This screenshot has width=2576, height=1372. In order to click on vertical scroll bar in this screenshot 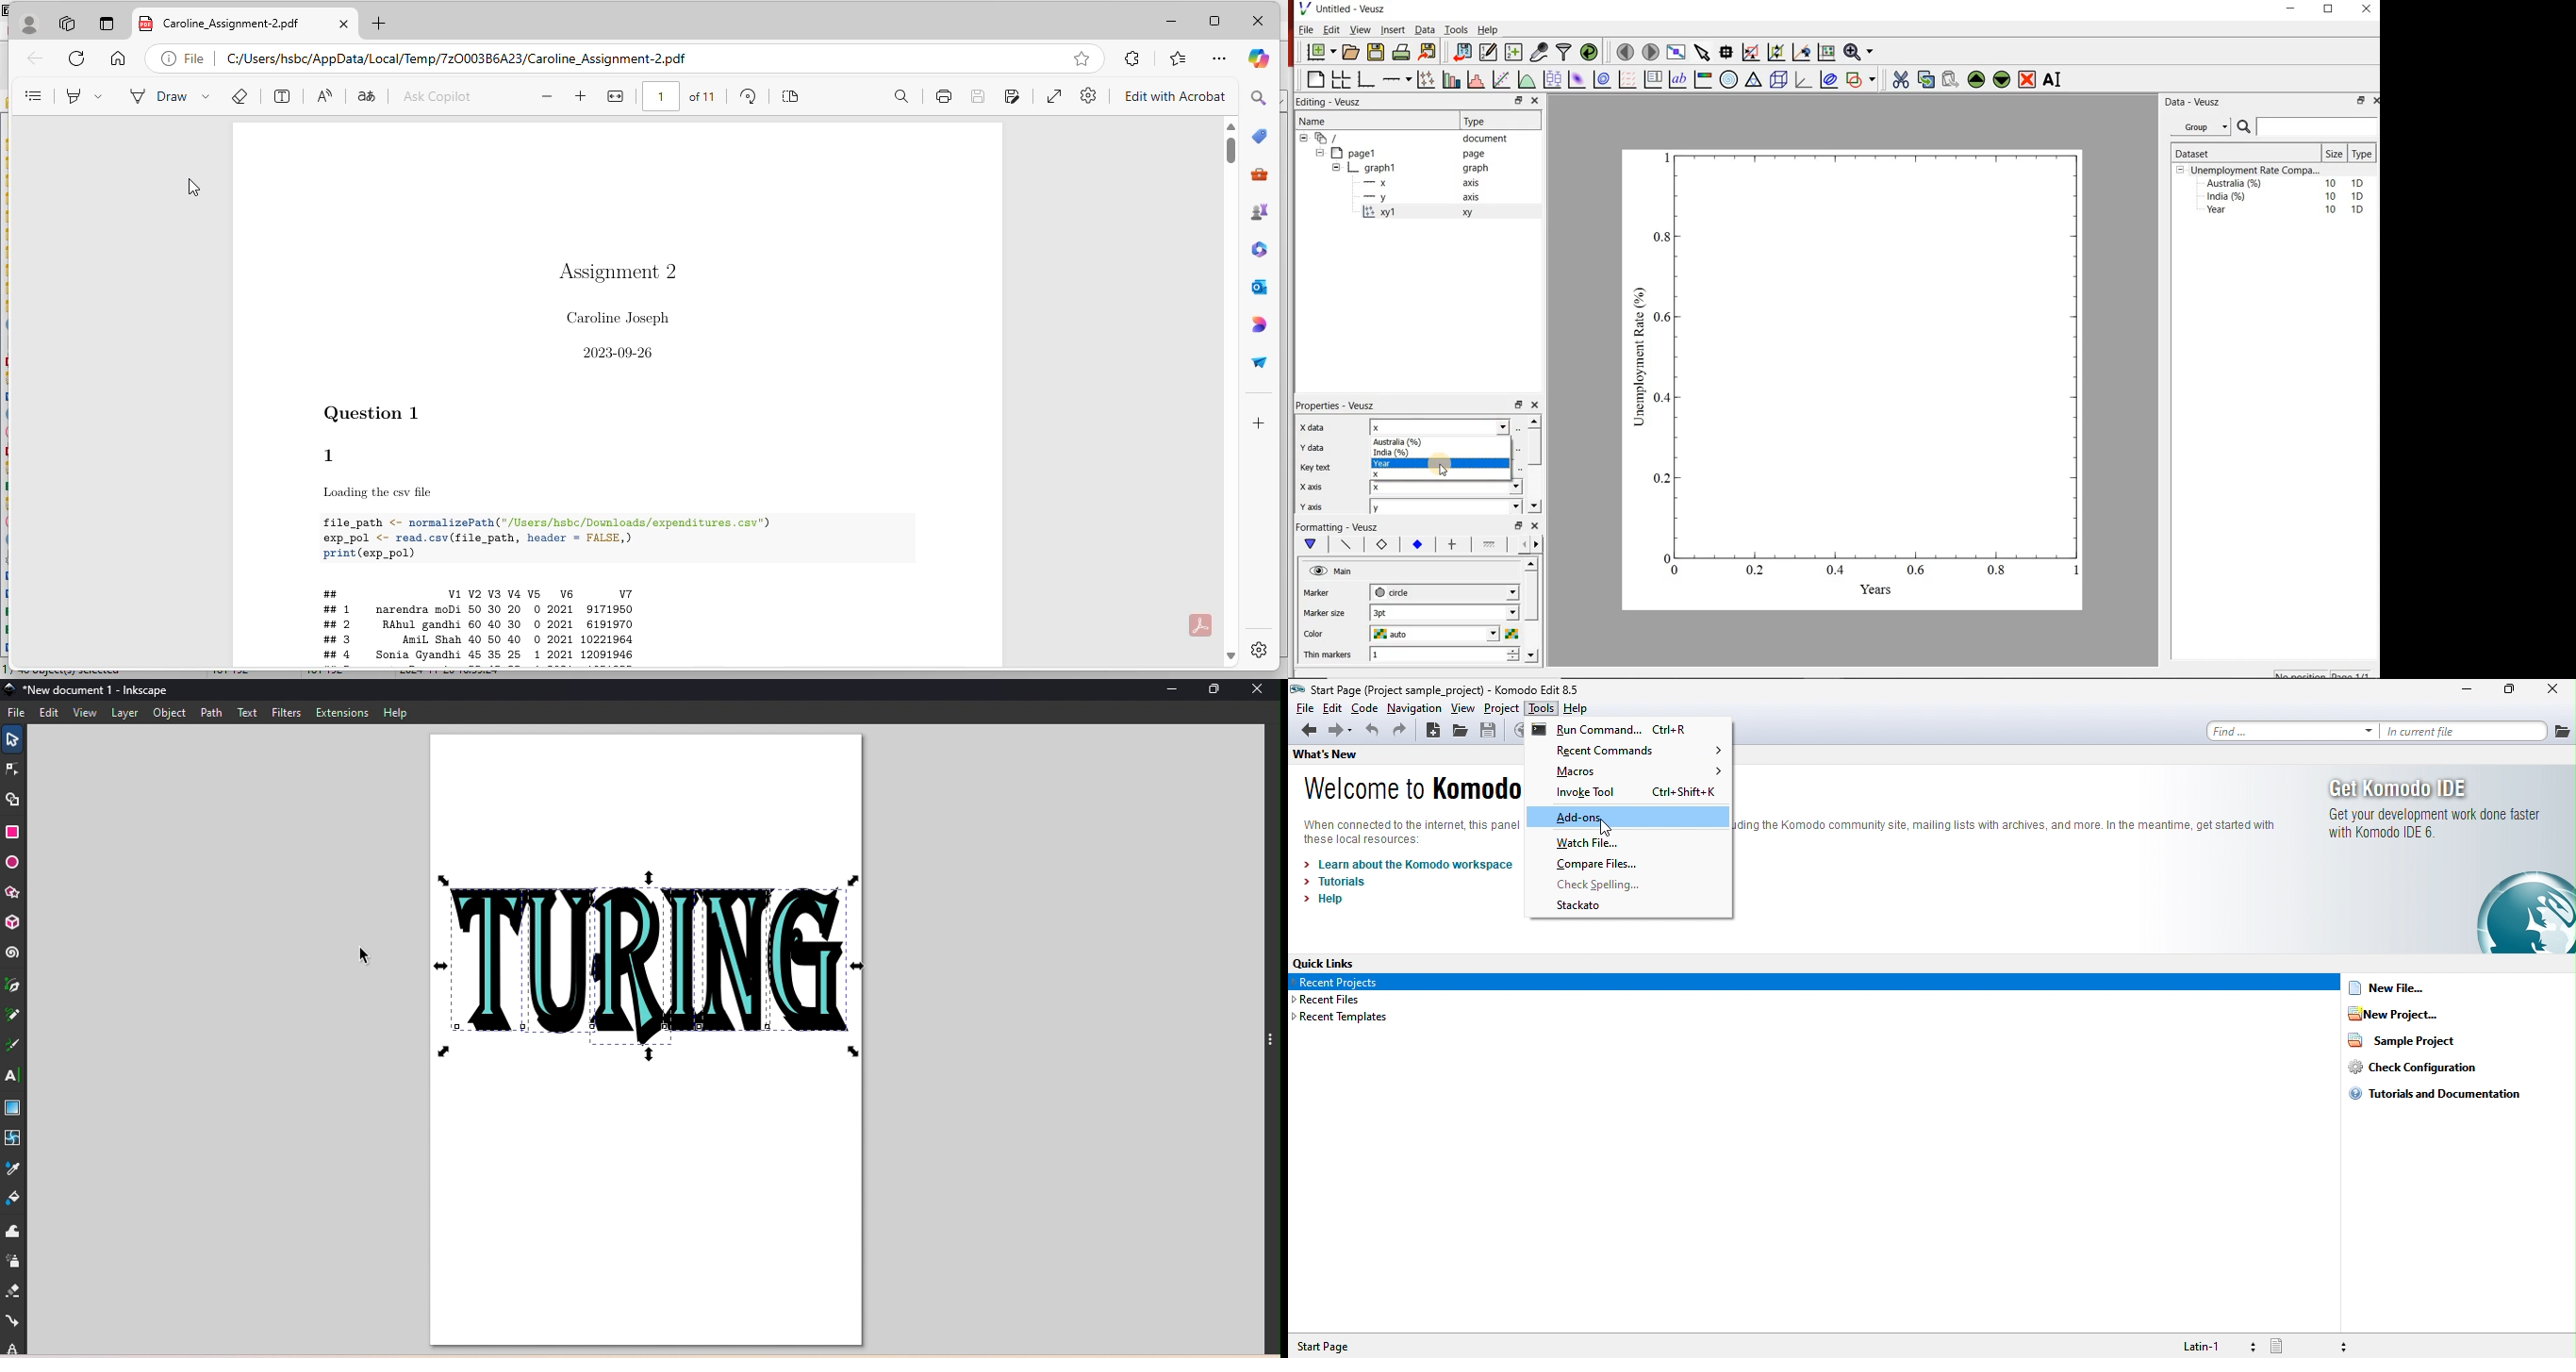, I will do `click(1231, 151)`.